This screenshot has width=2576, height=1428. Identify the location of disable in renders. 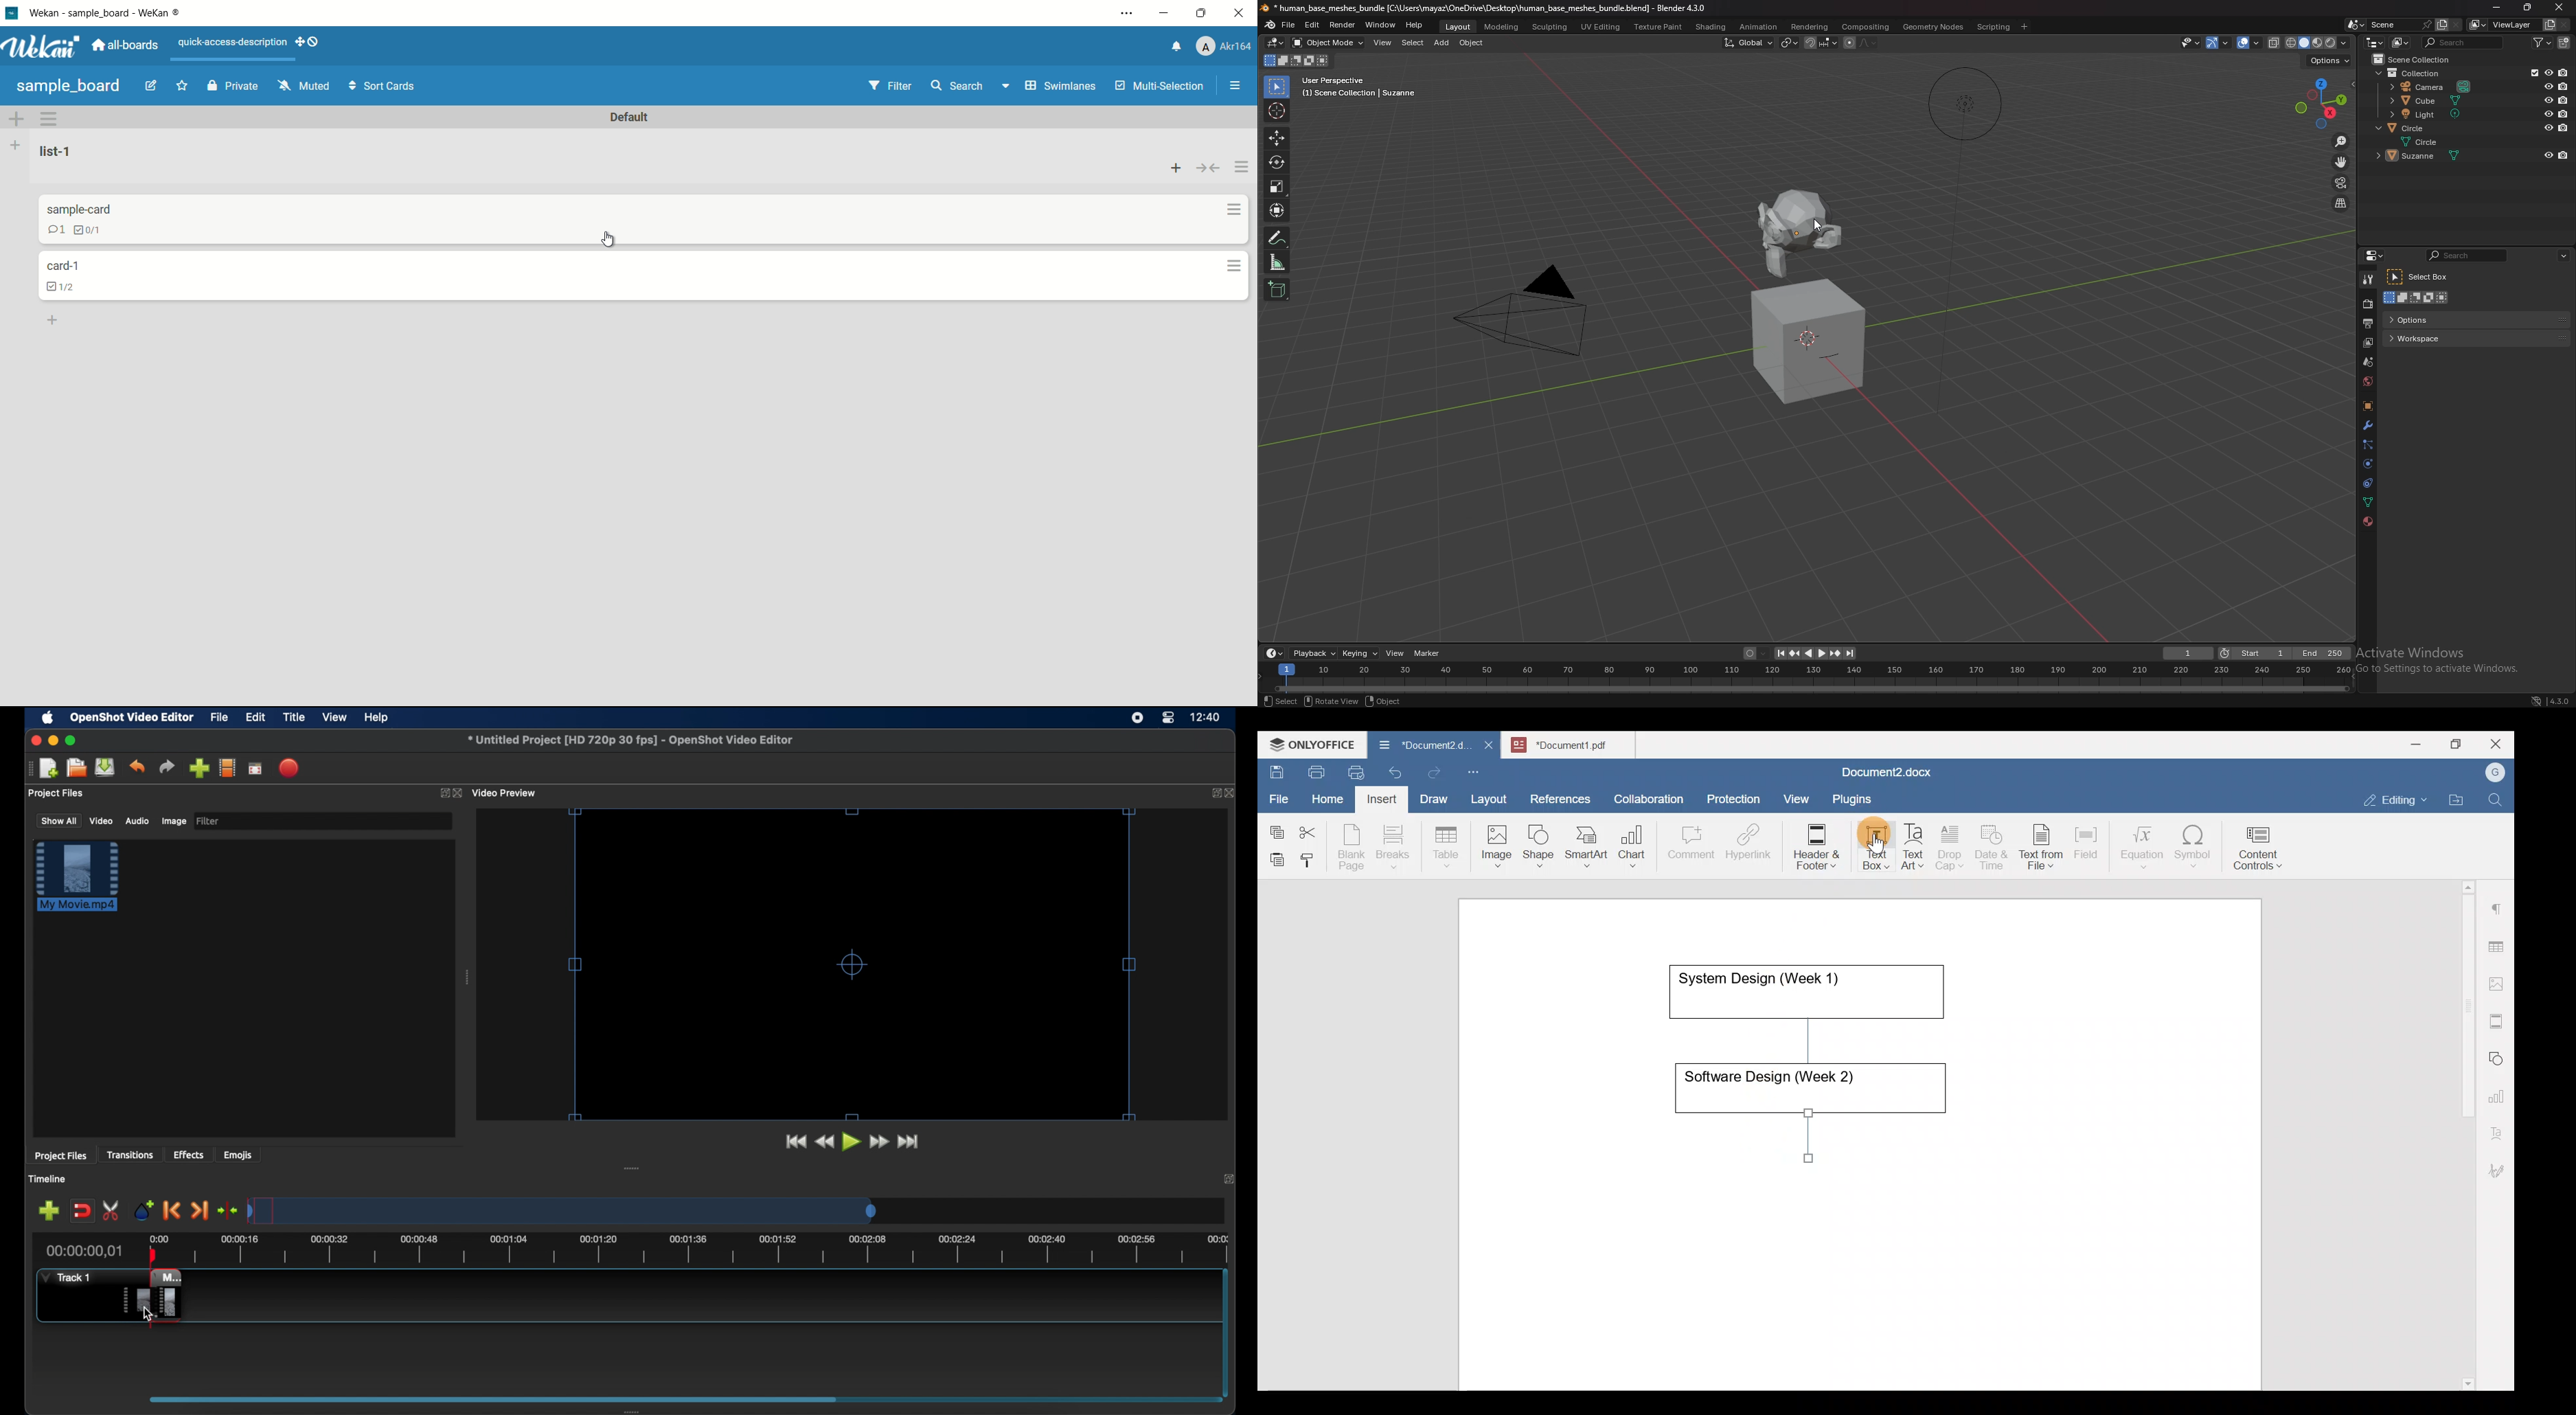
(2562, 99).